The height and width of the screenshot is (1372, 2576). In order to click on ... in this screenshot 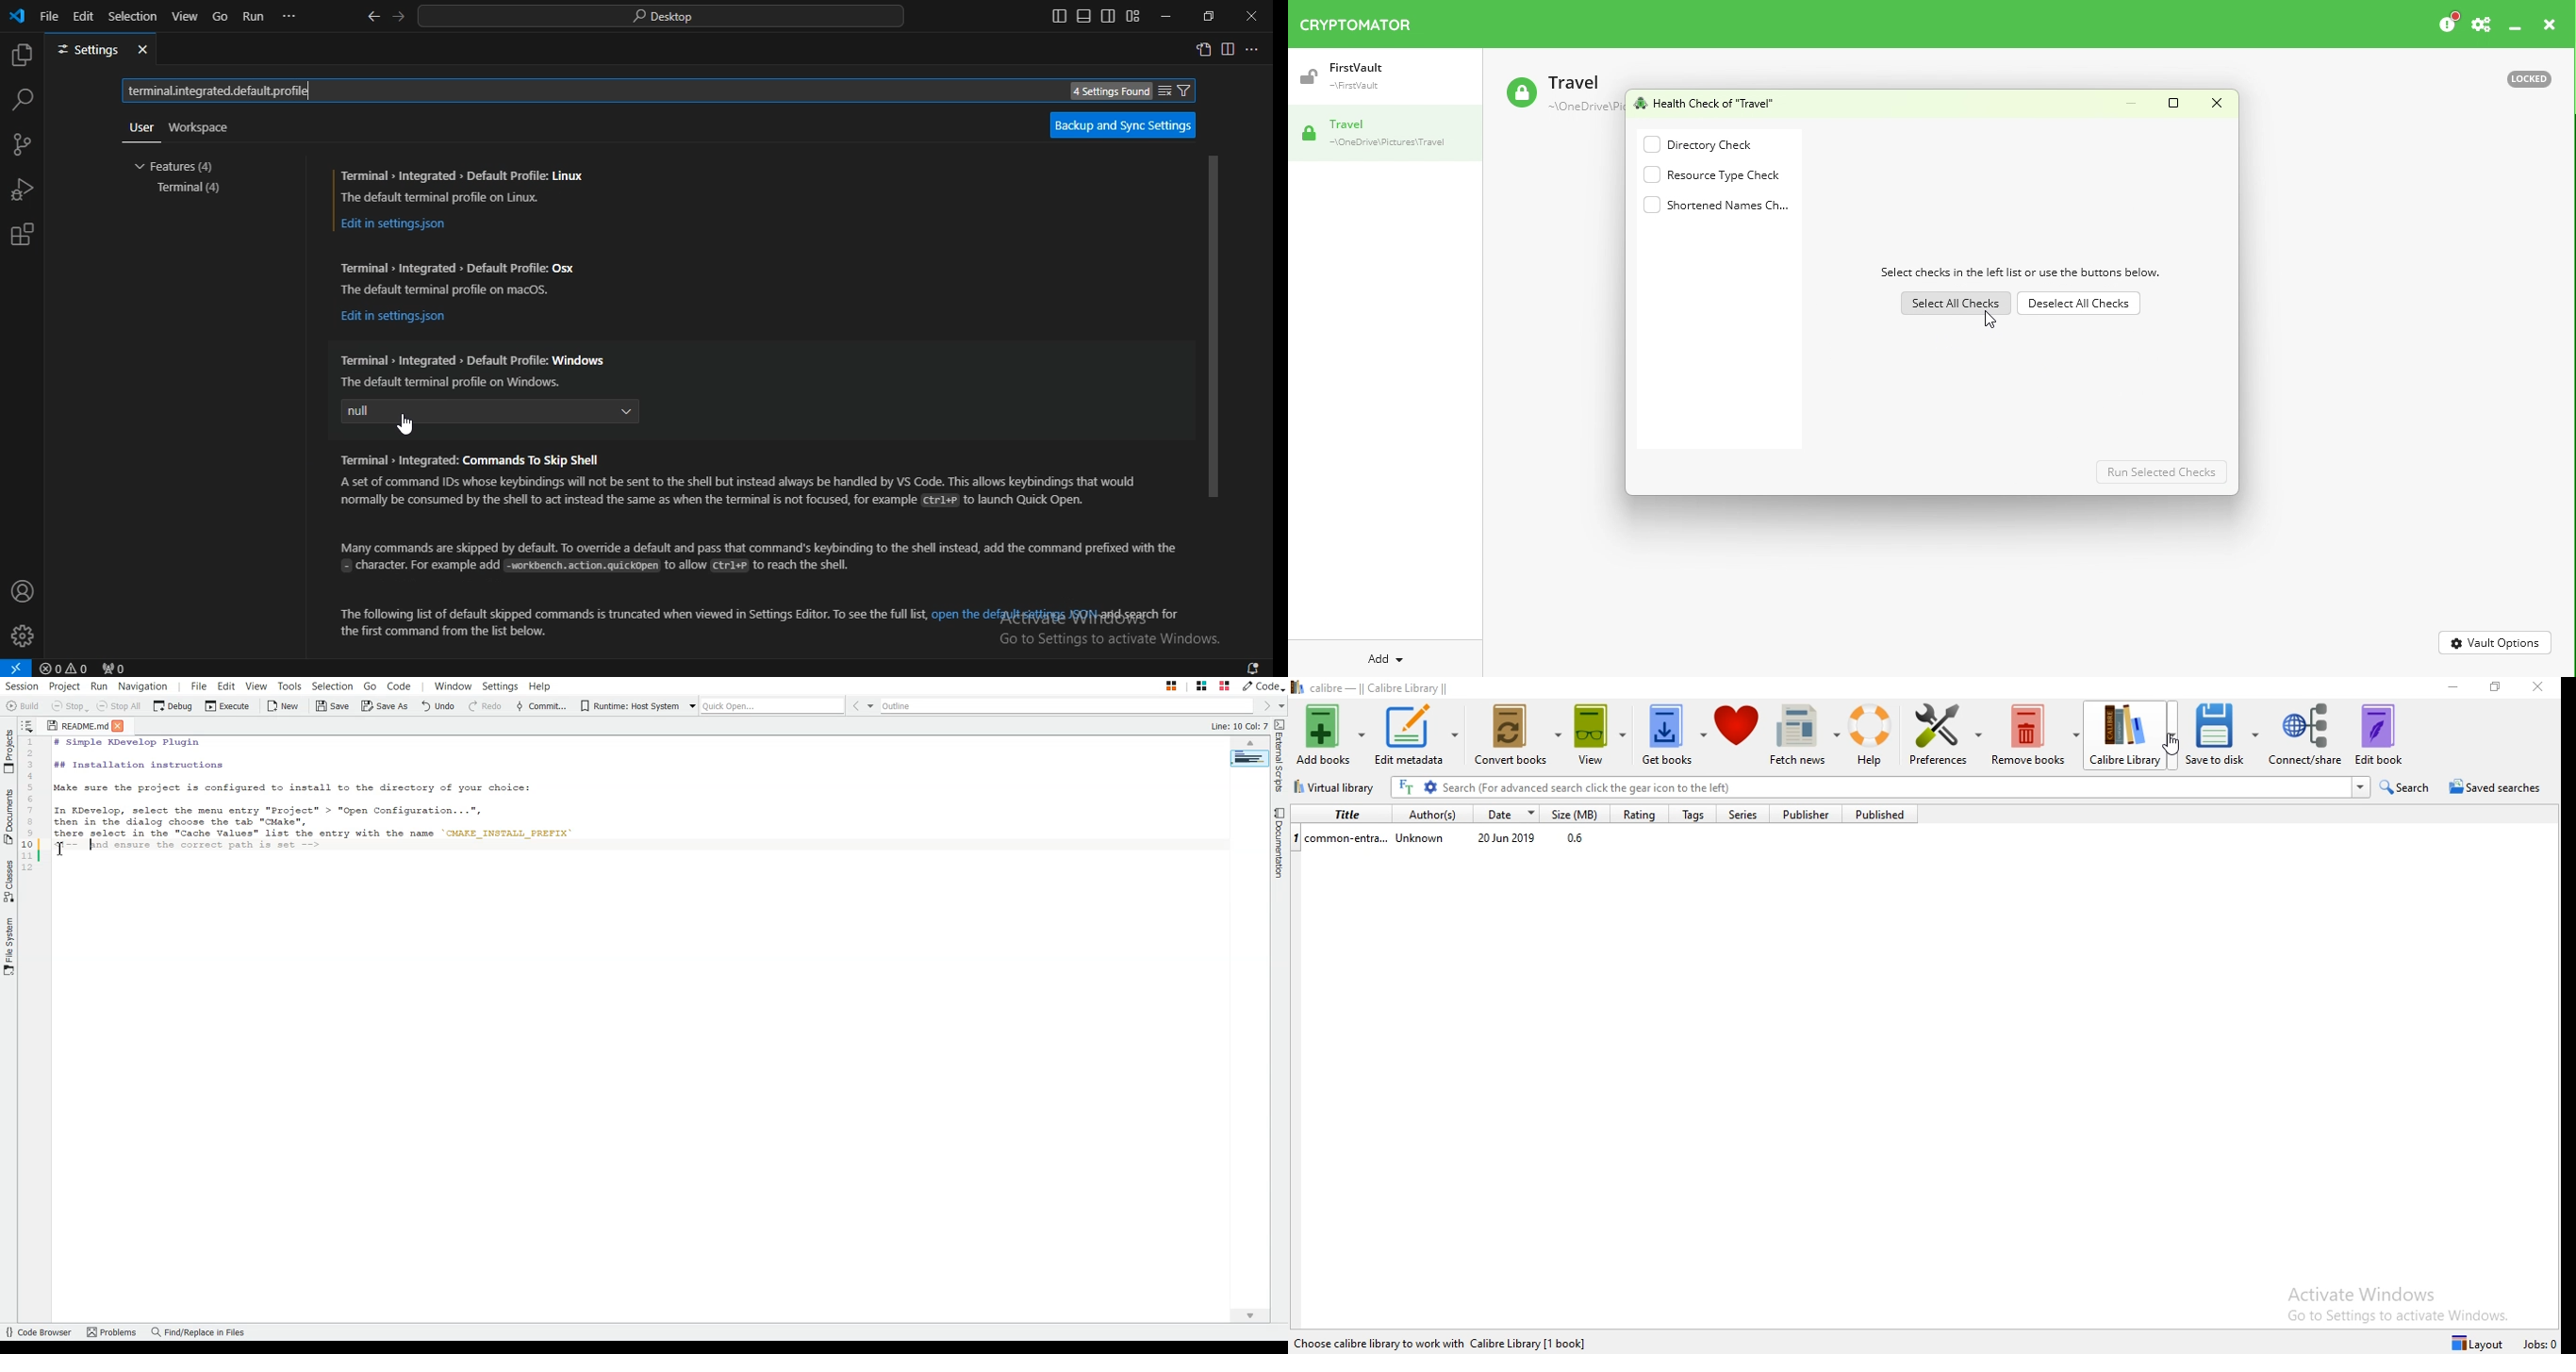, I will do `click(1250, 48)`.